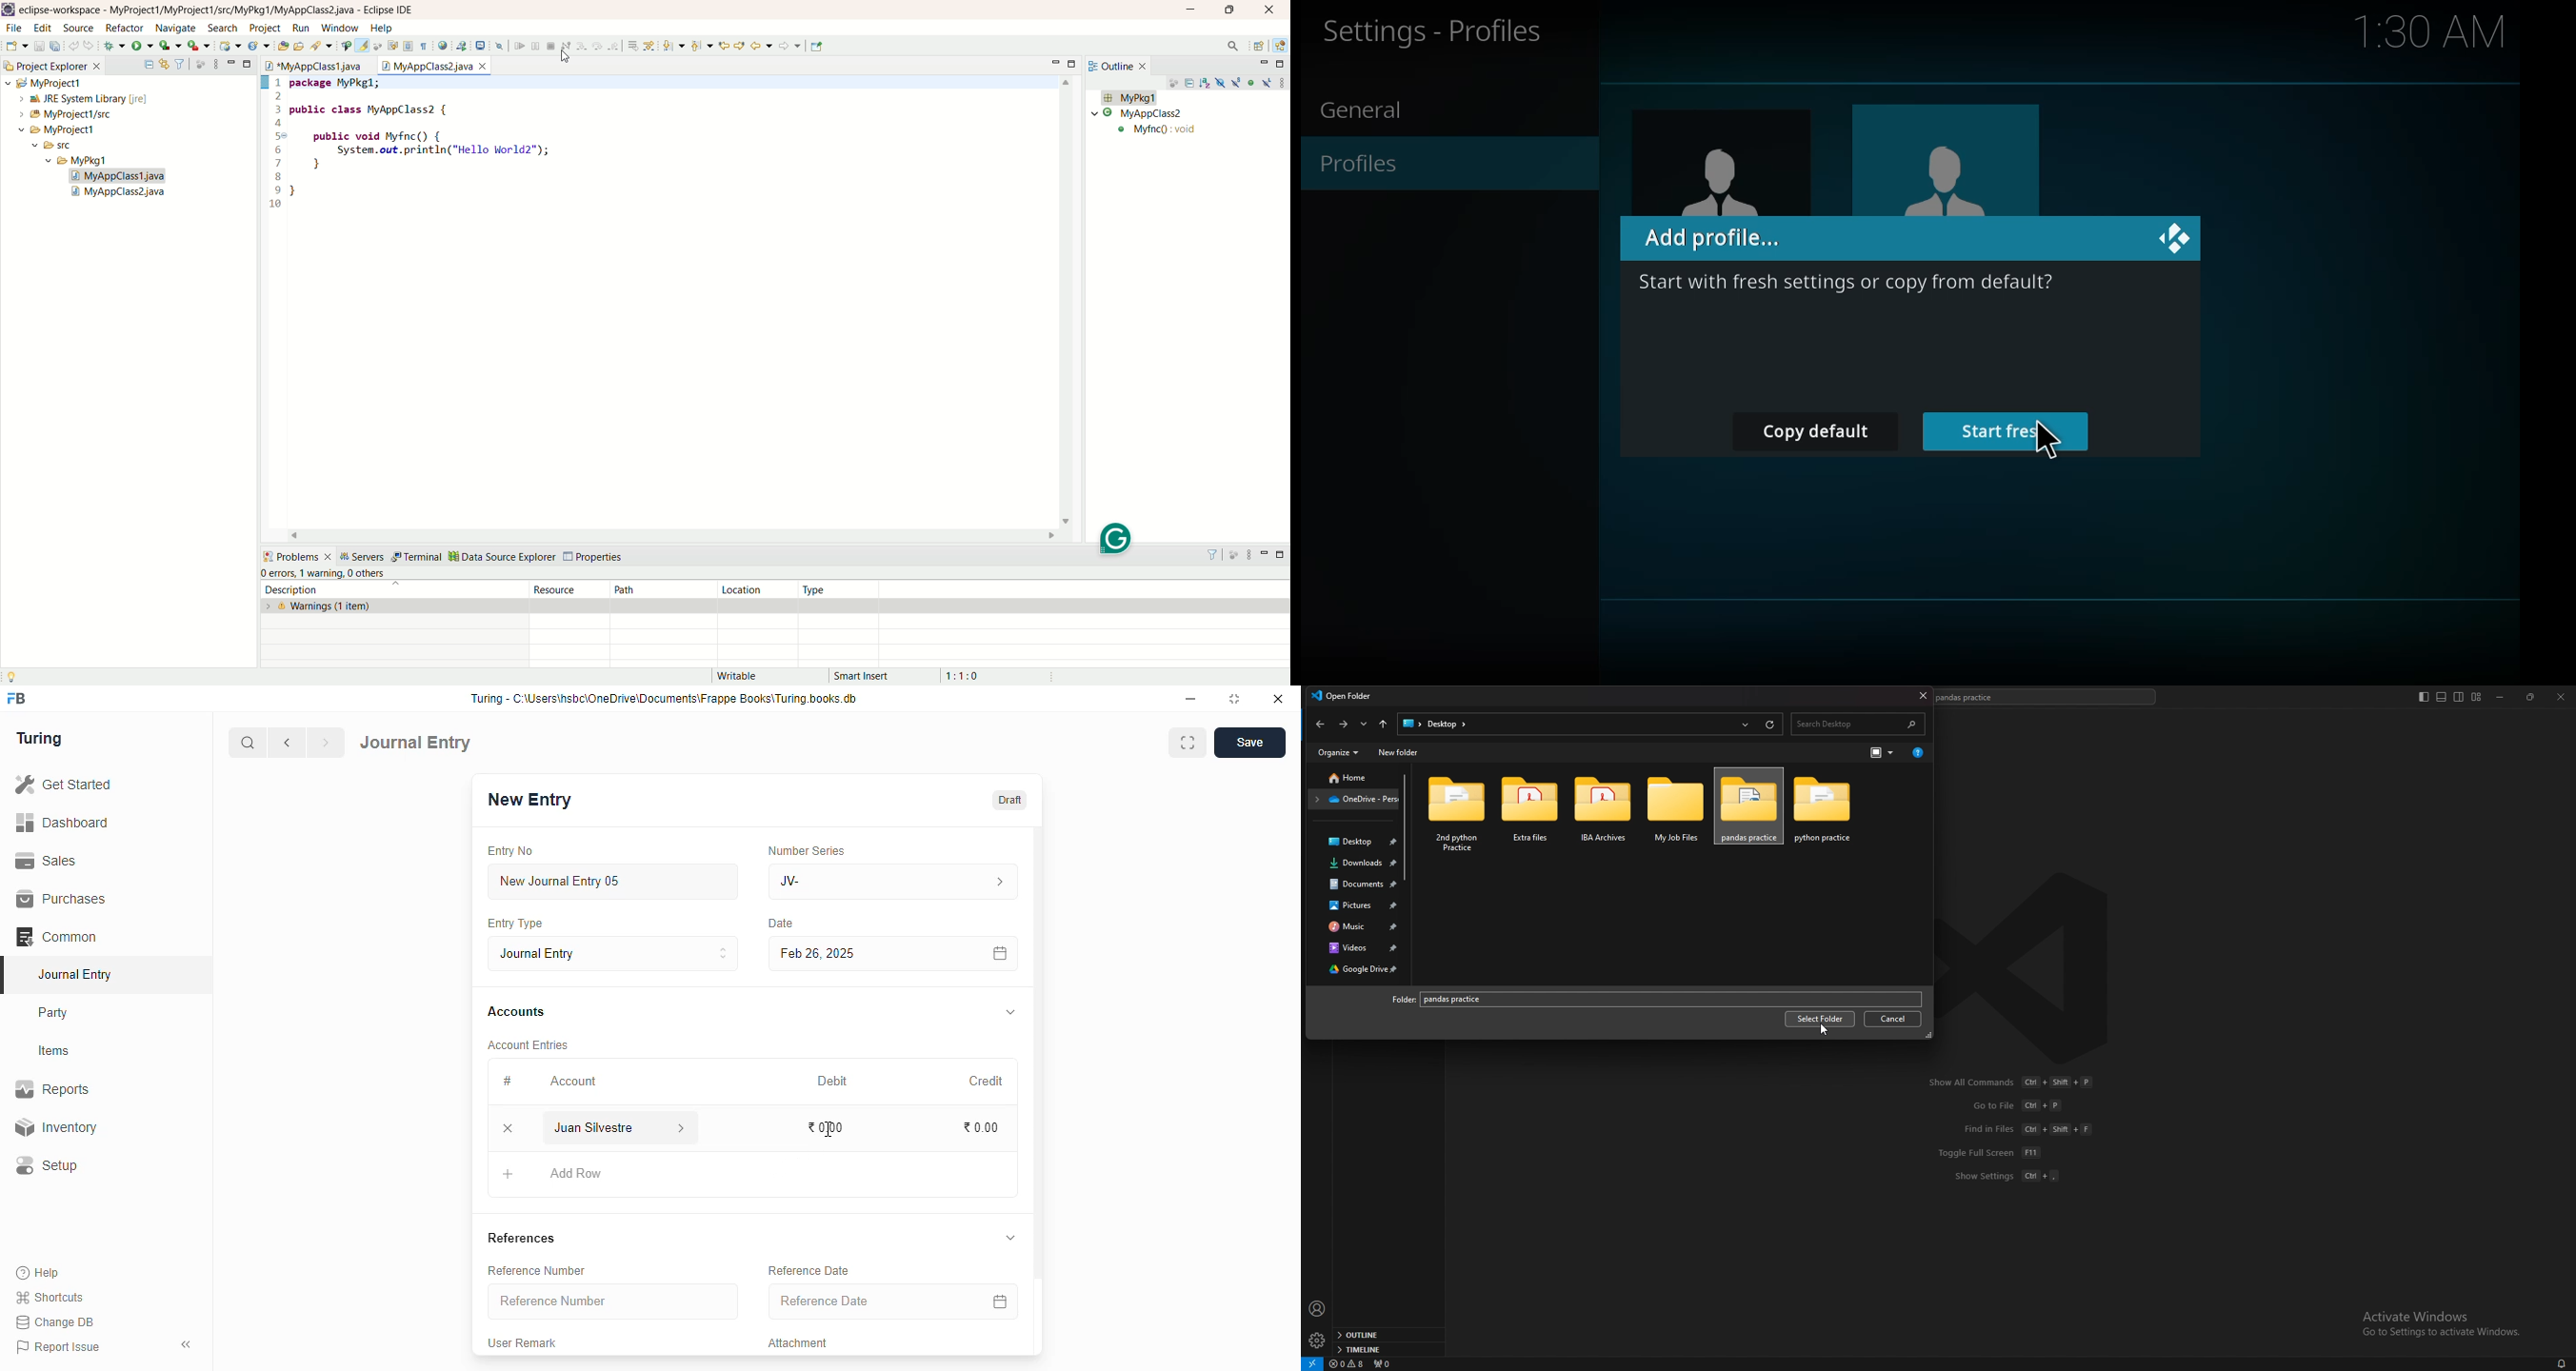  I want to click on entry no, so click(511, 851).